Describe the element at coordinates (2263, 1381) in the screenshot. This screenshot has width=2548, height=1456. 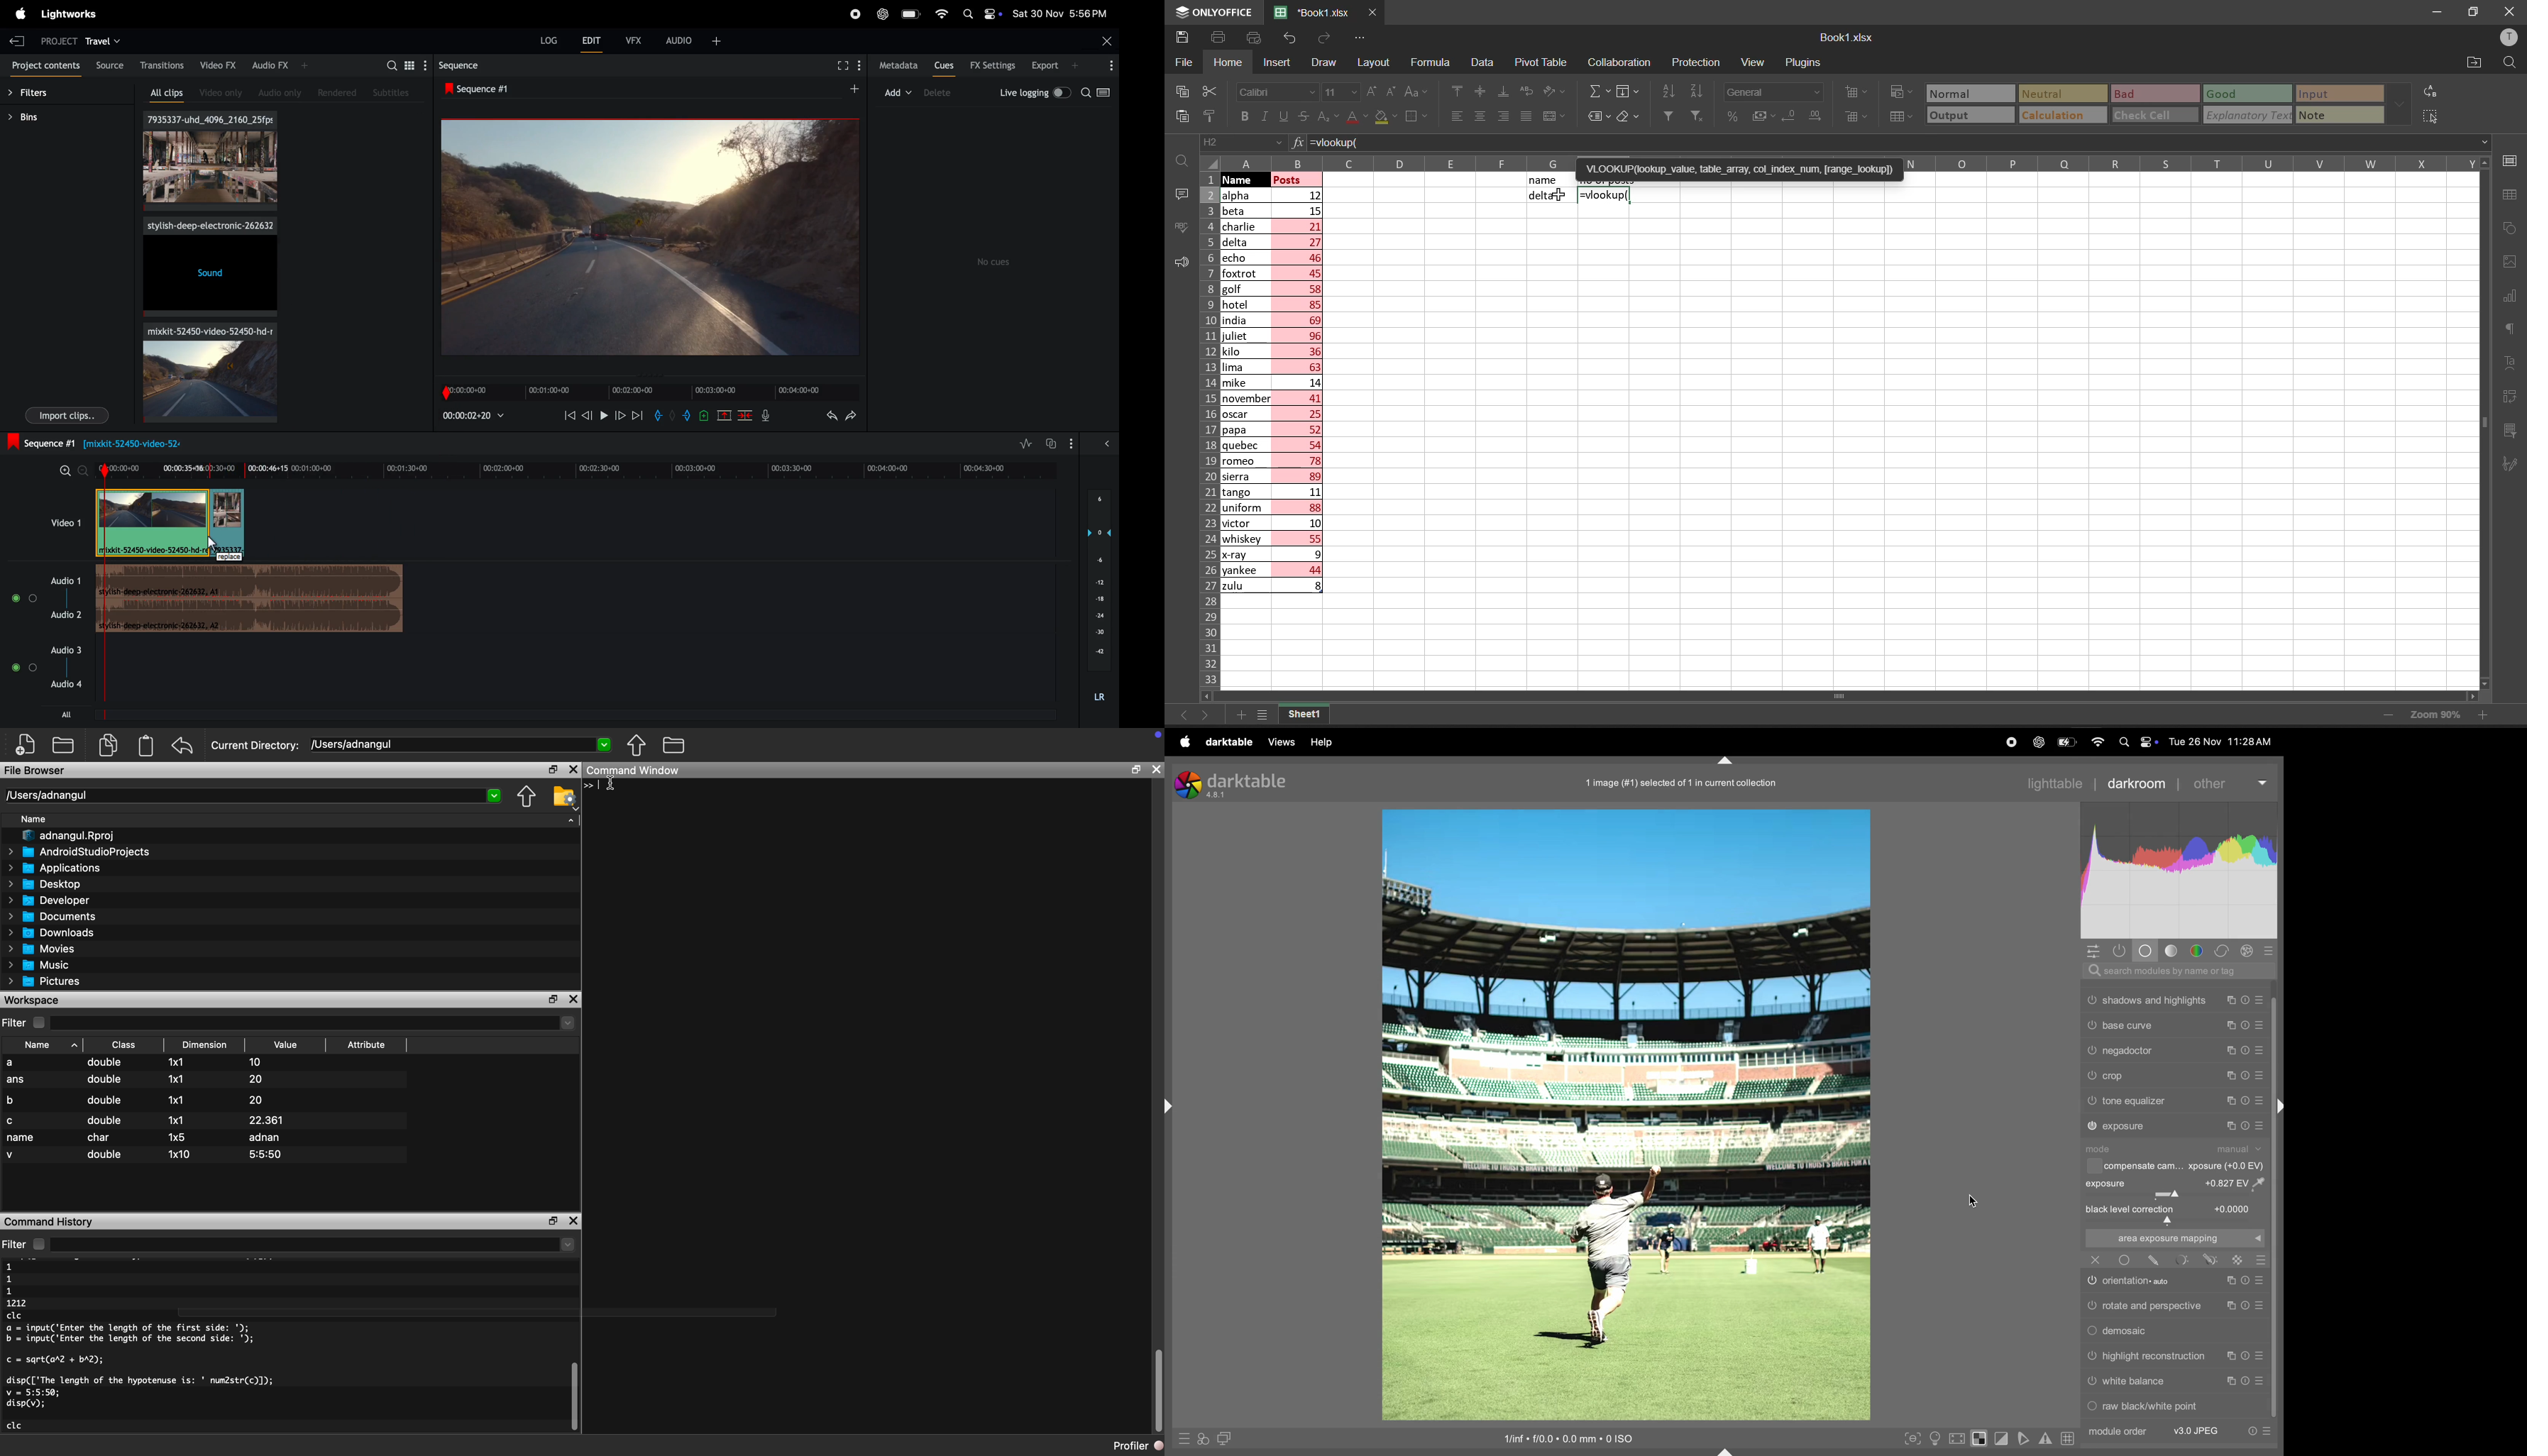
I see `Preset` at that location.